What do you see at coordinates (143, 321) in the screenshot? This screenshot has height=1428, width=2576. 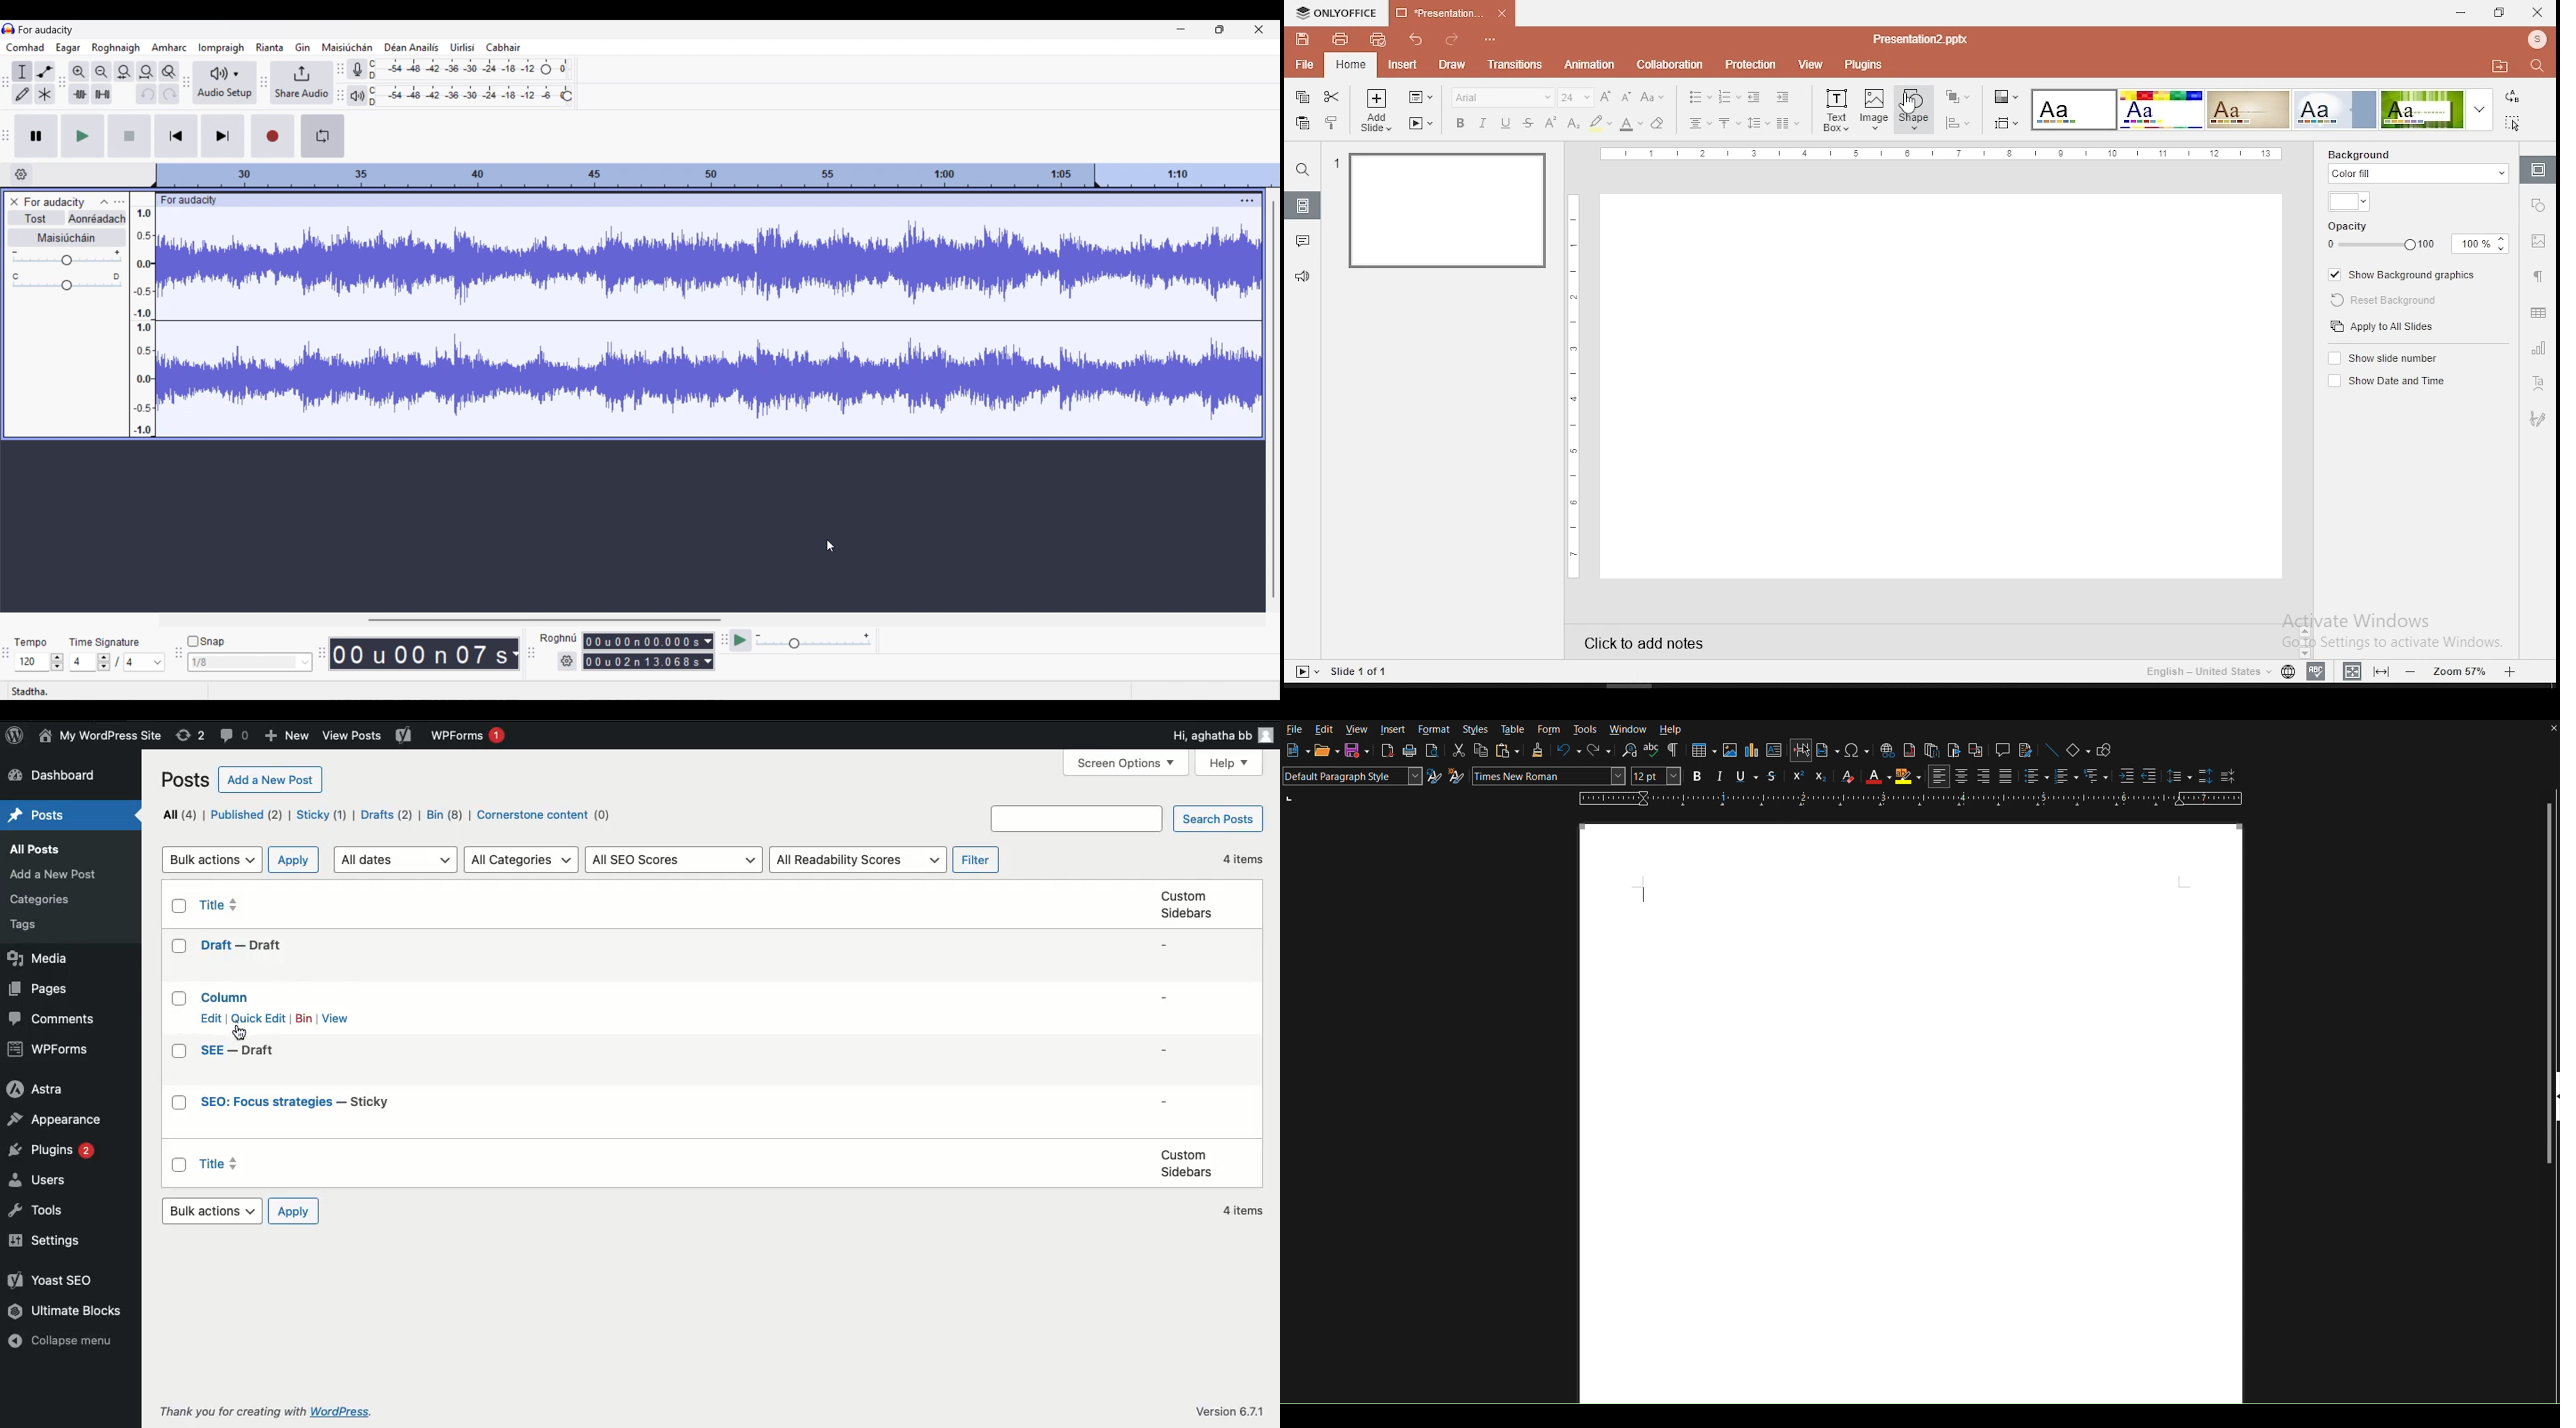 I see `Scale to measure intensity of sound` at bounding box center [143, 321].